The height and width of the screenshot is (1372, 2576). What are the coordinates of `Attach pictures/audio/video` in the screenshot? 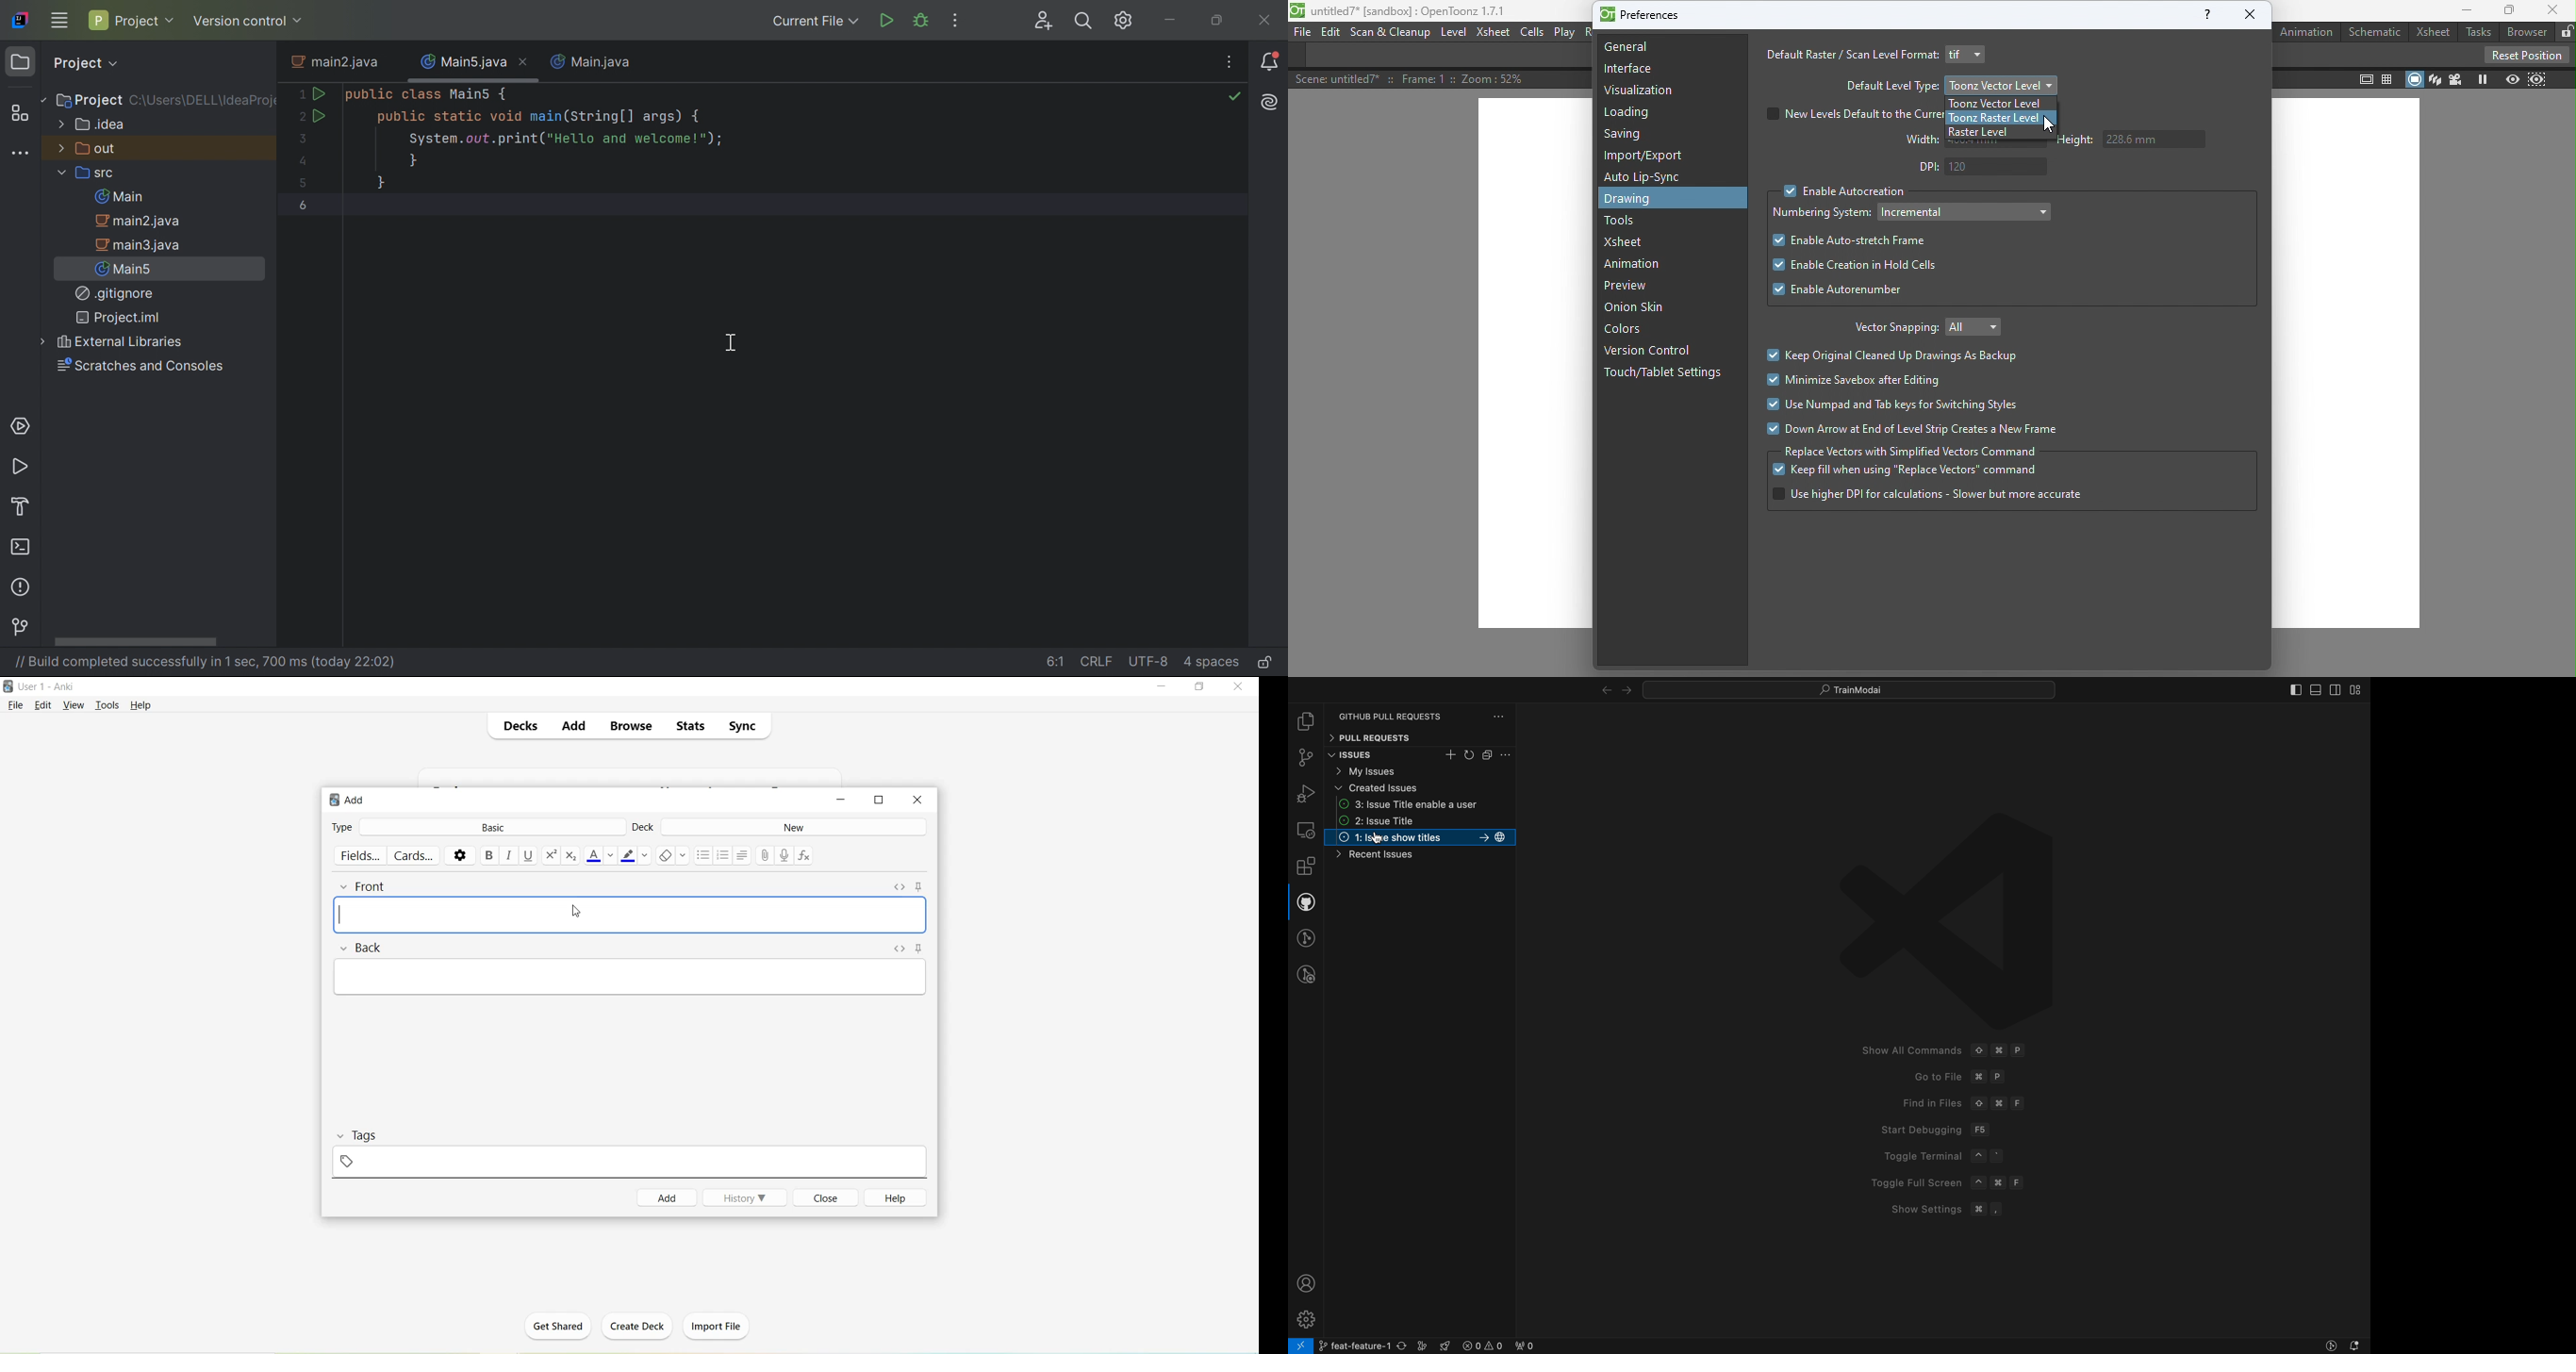 It's located at (768, 855).